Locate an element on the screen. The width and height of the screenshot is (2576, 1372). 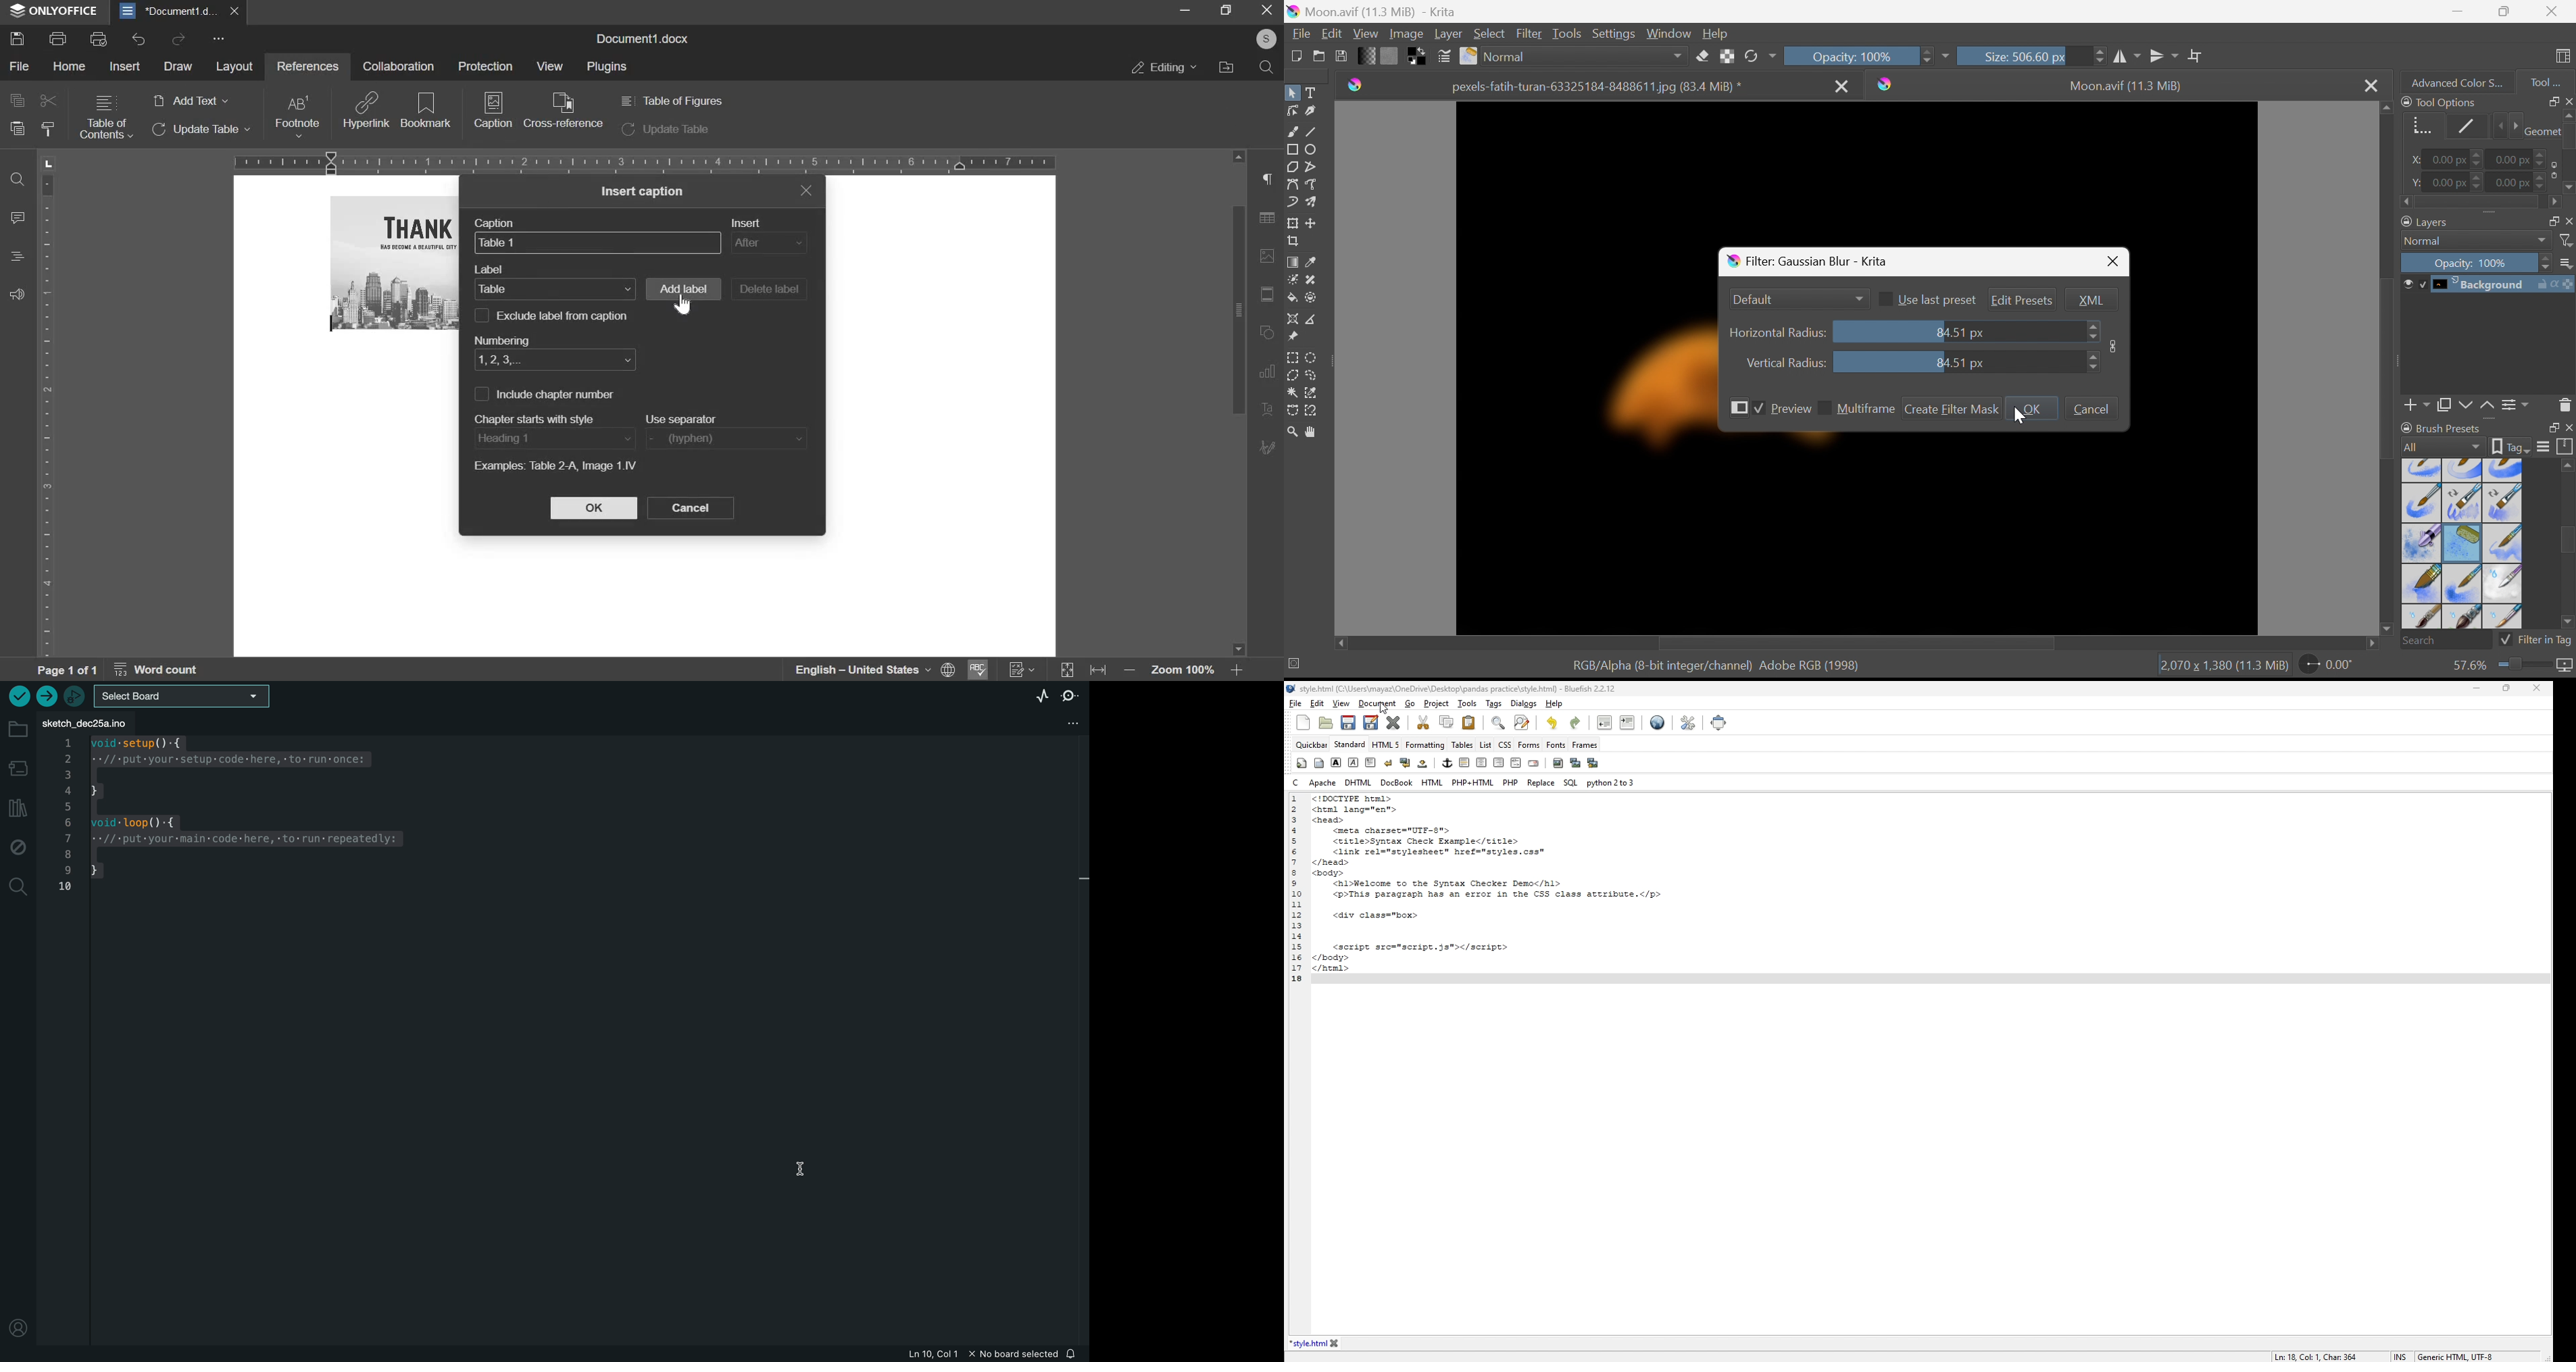
Sample a color from the image or current layer is located at coordinates (1310, 260).